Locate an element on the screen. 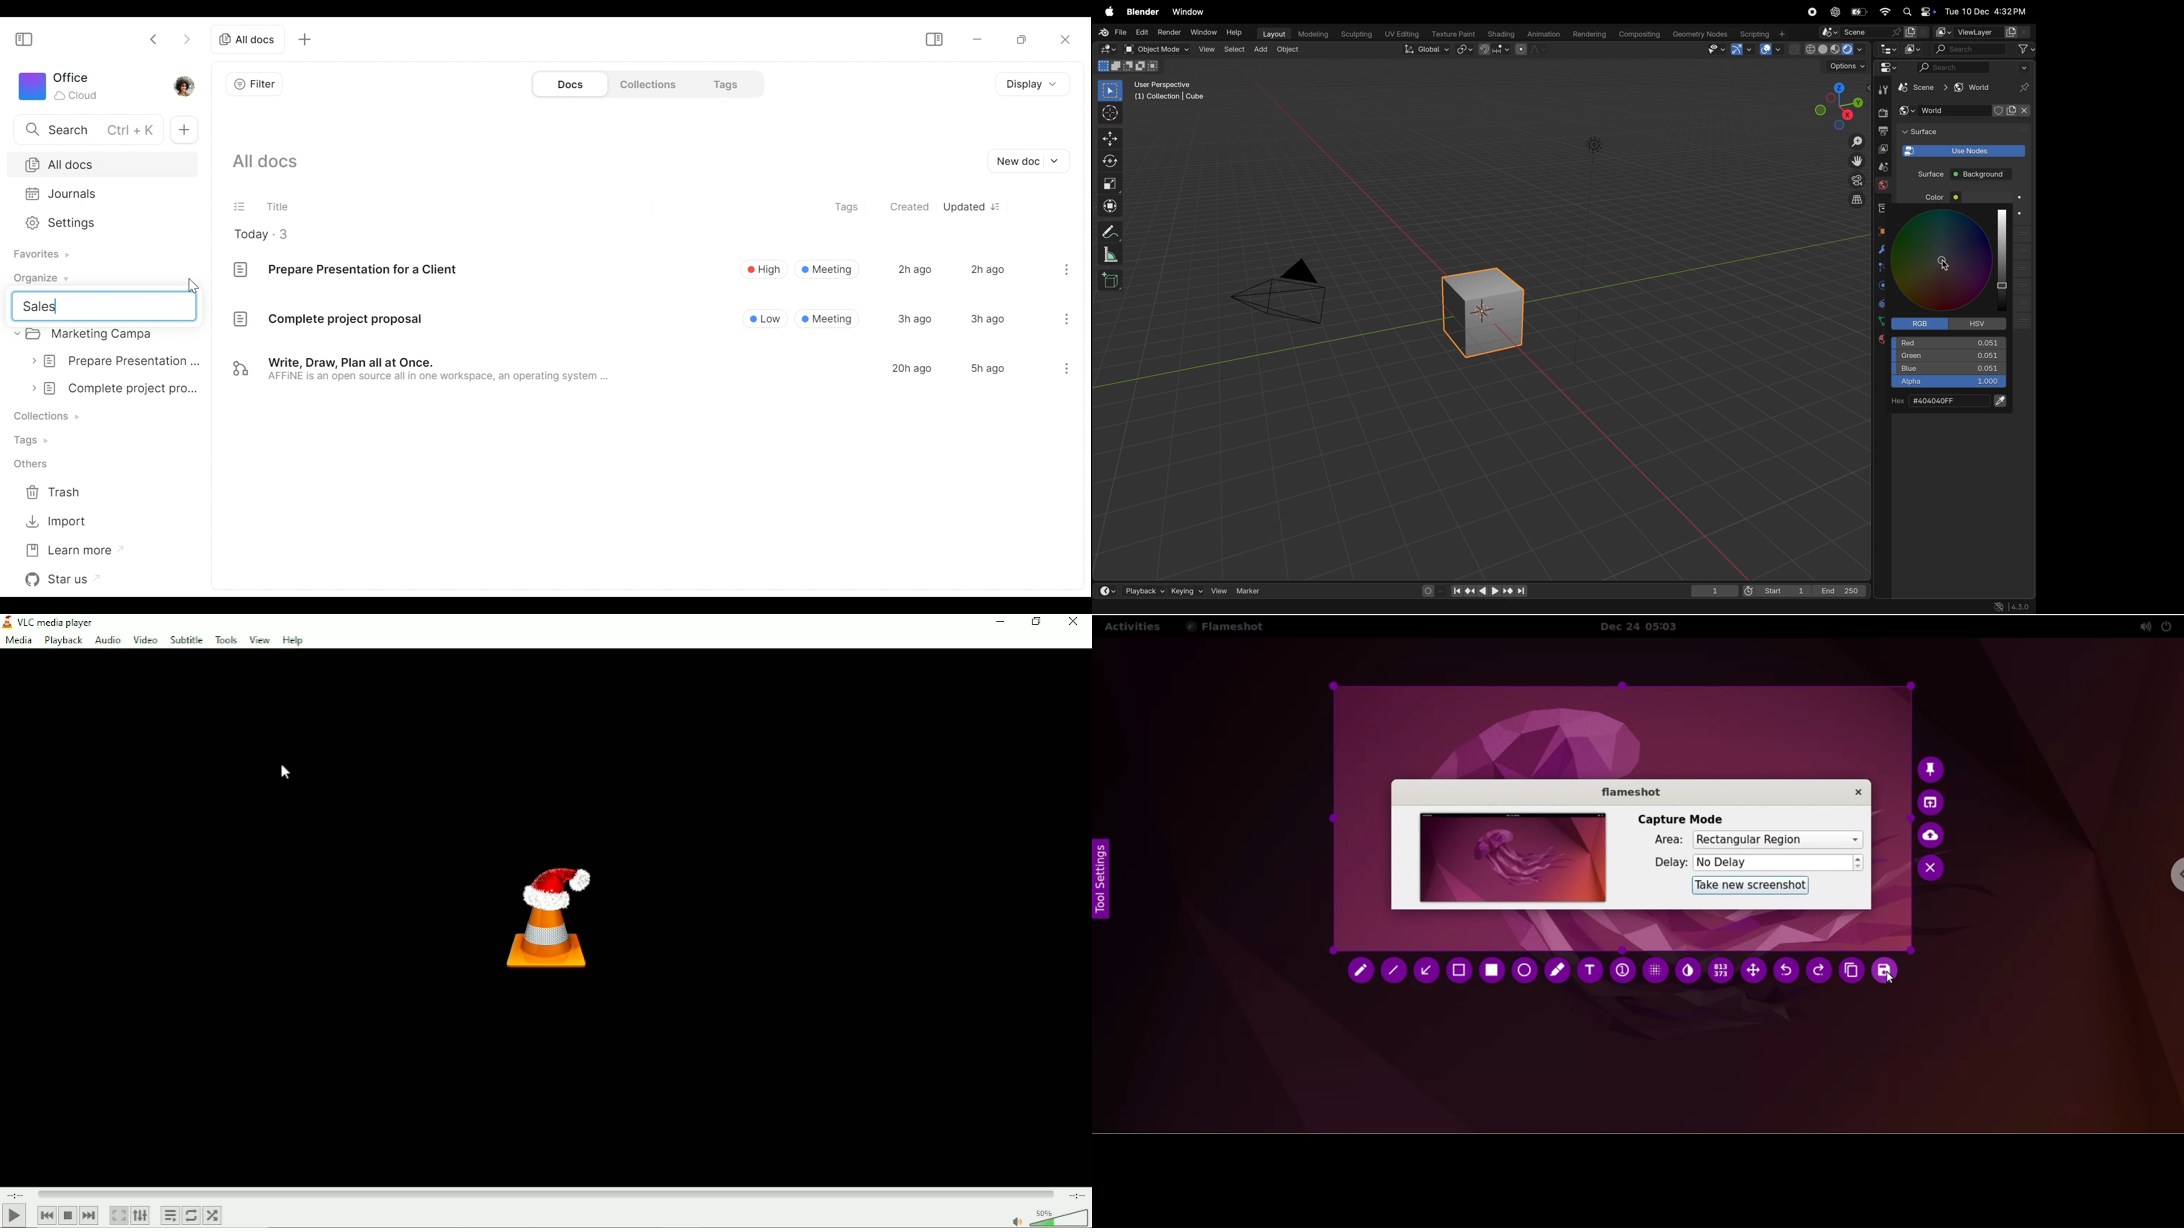 This screenshot has width=2184, height=1232. cursor is located at coordinates (1112, 114).